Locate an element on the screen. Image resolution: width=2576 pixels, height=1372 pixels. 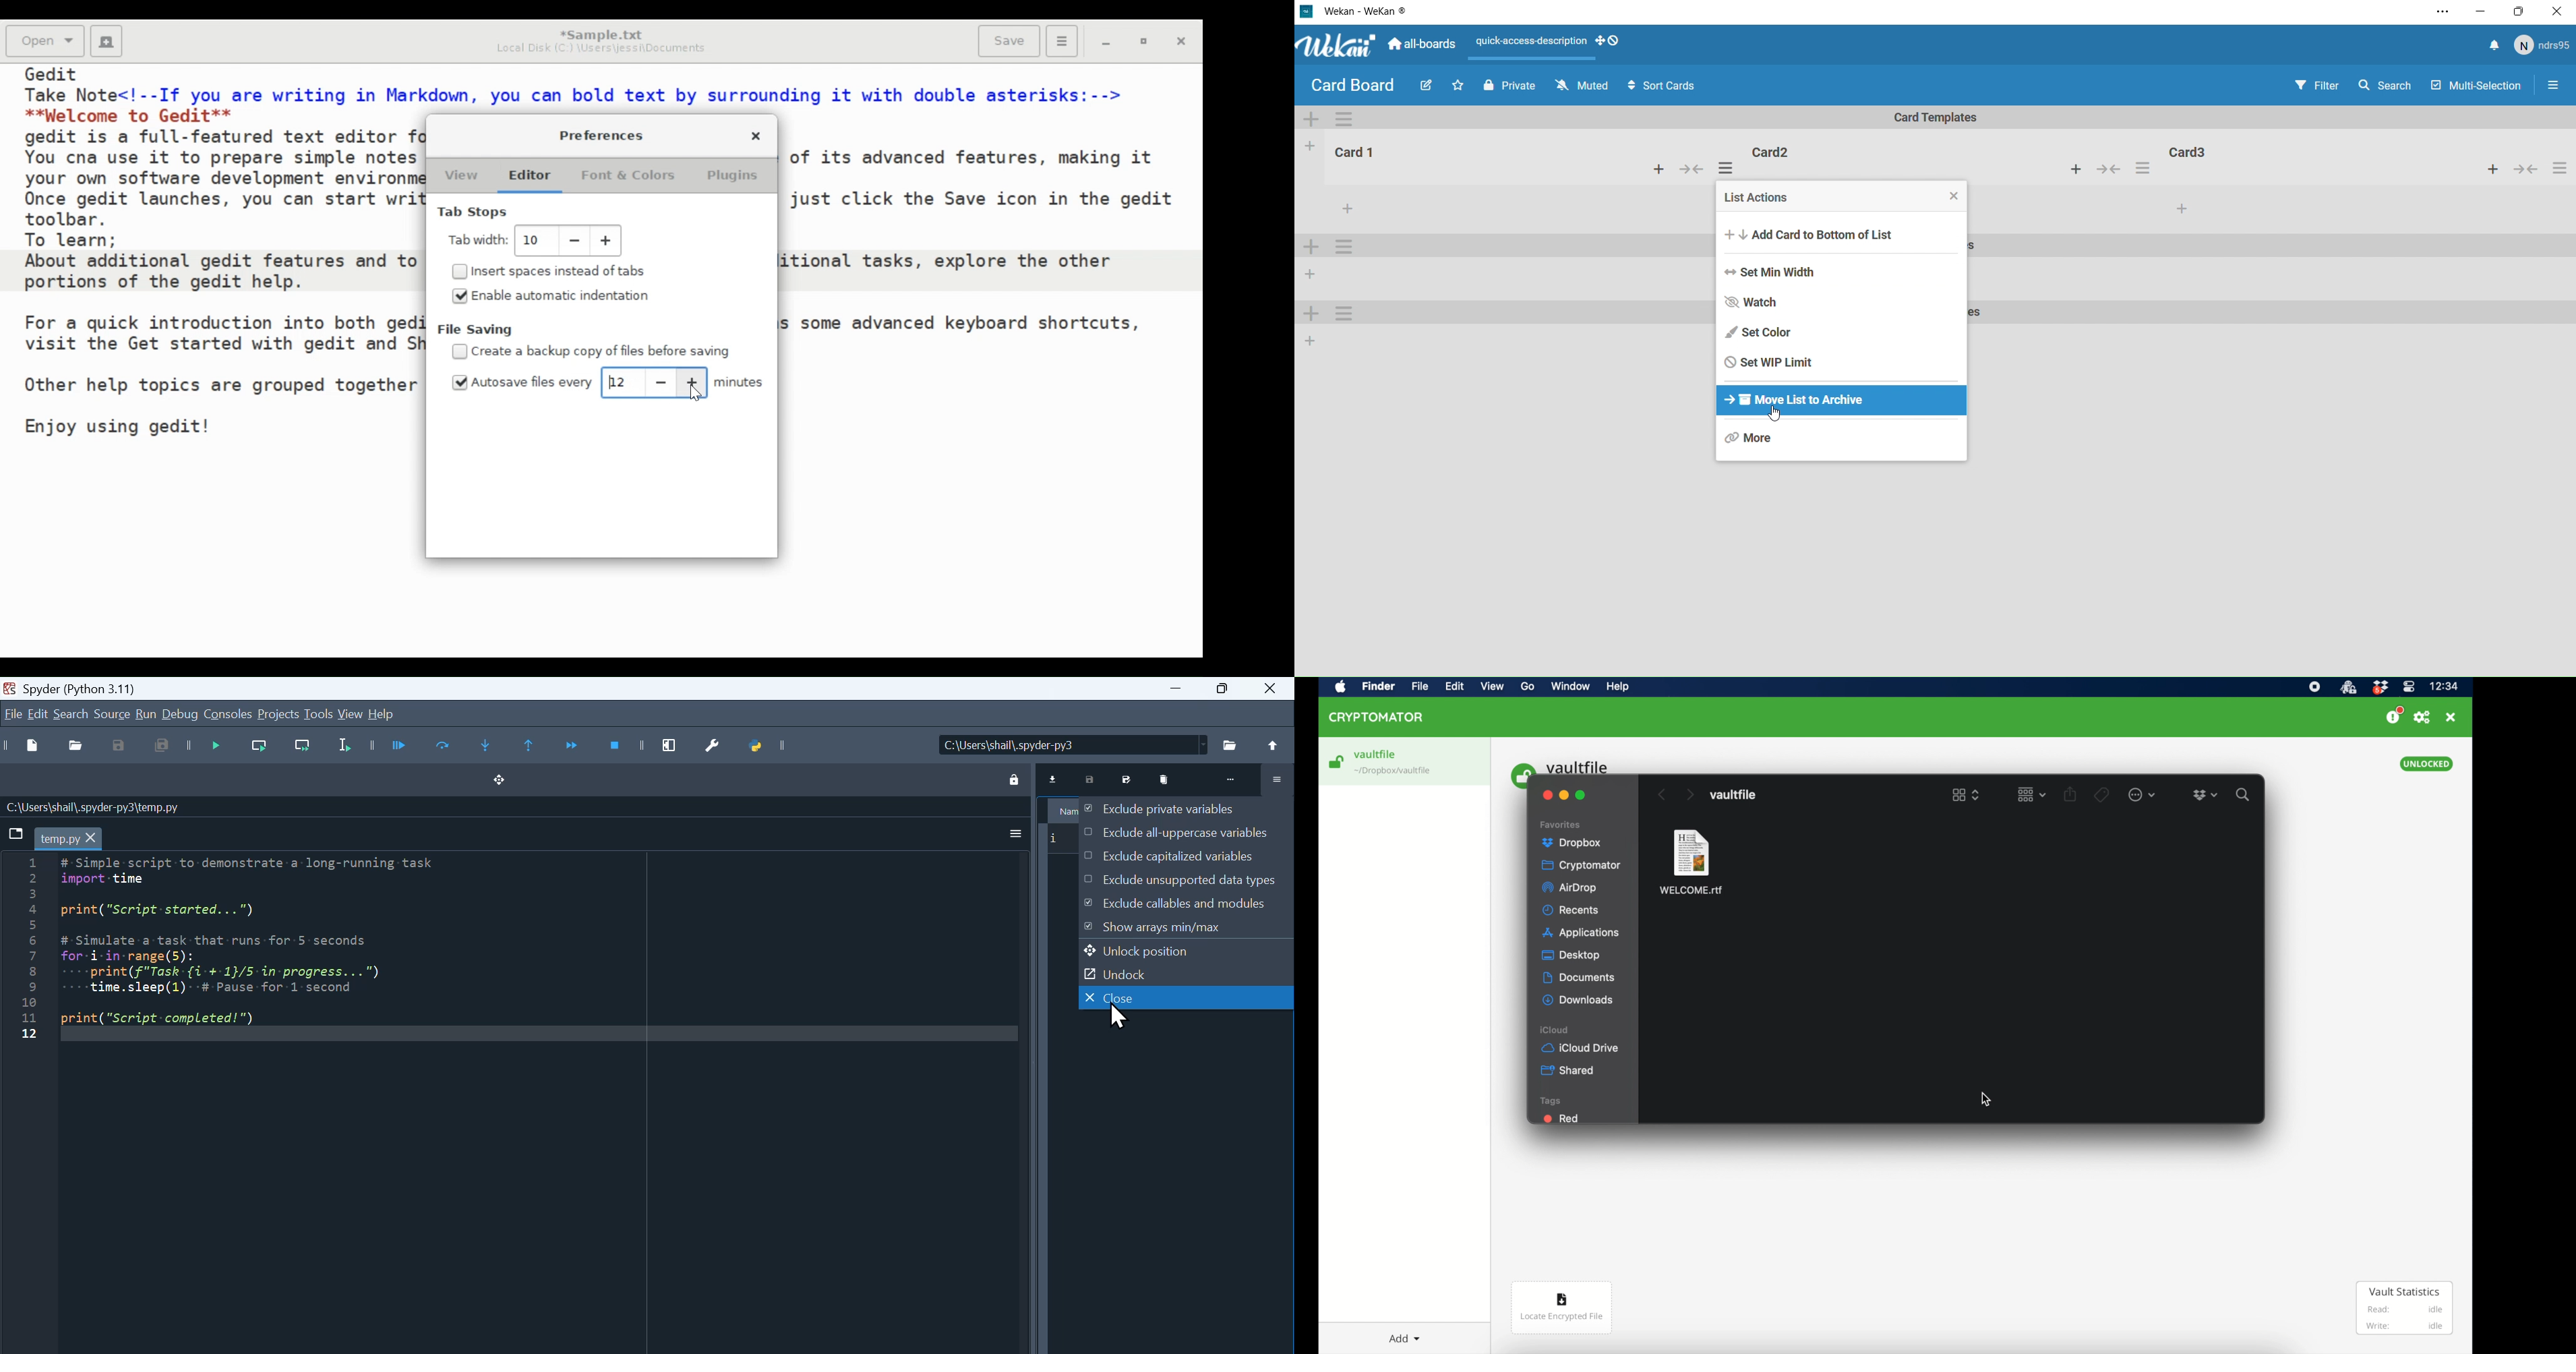
help is located at coordinates (382, 713).